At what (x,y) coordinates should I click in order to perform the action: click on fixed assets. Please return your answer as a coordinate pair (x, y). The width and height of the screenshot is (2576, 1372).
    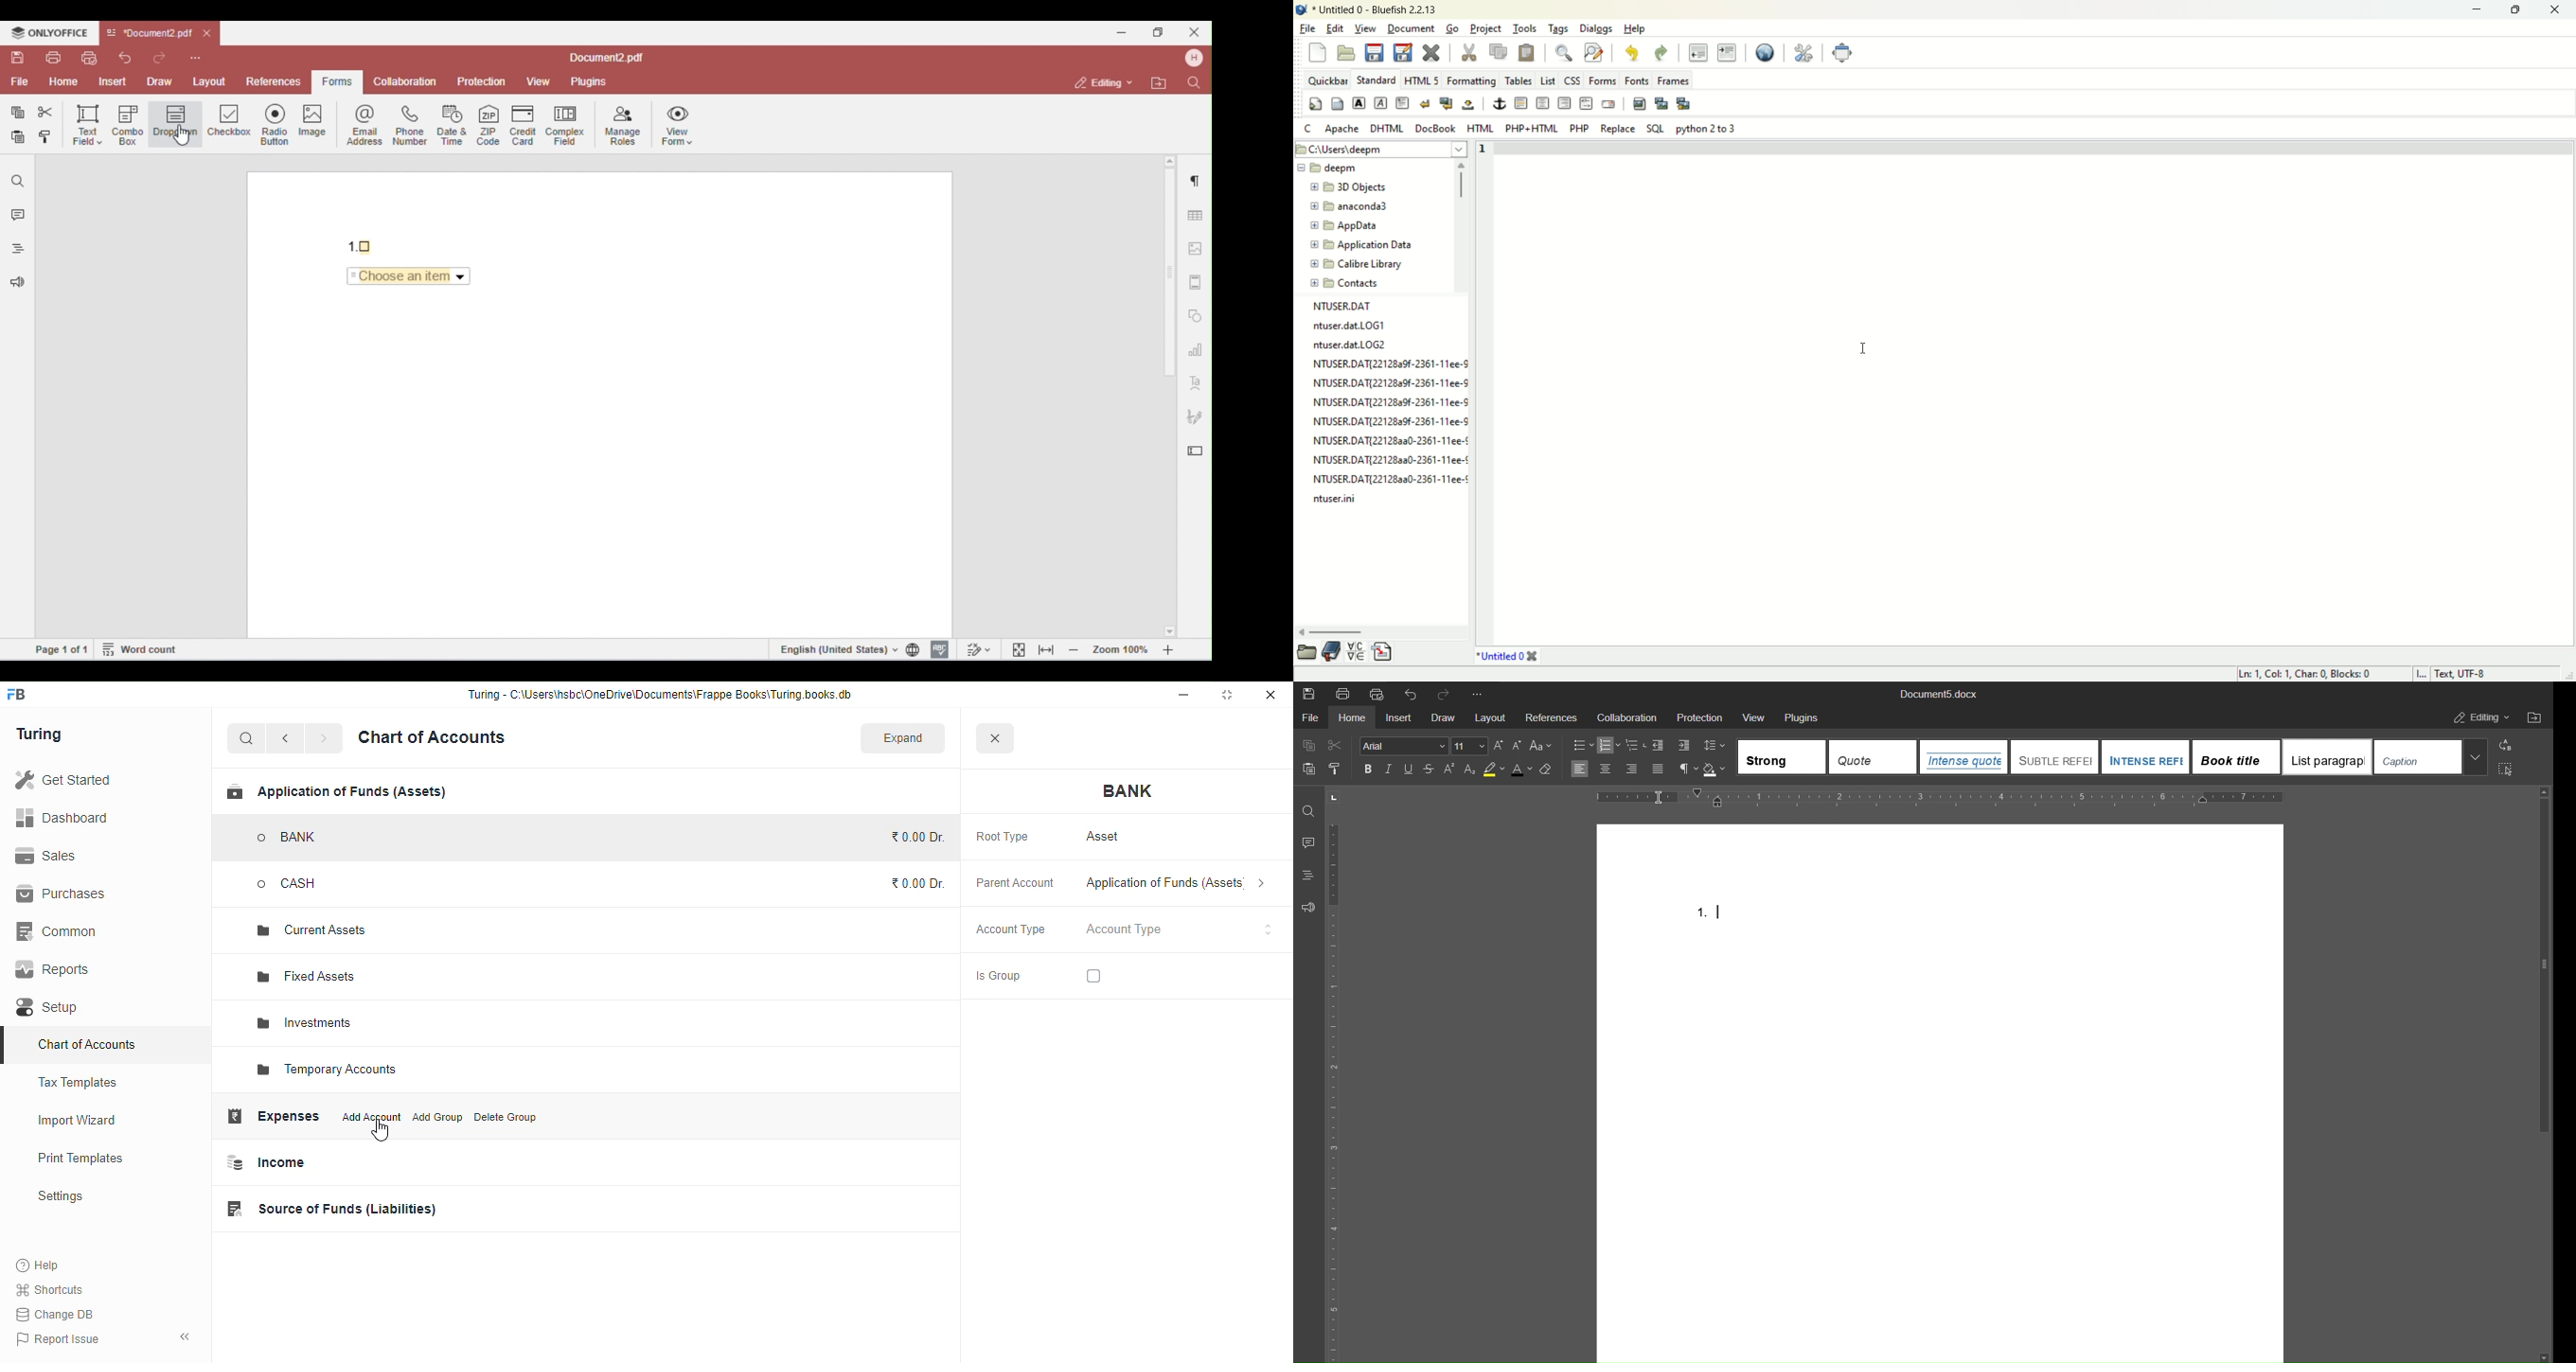
    Looking at the image, I should click on (308, 977).